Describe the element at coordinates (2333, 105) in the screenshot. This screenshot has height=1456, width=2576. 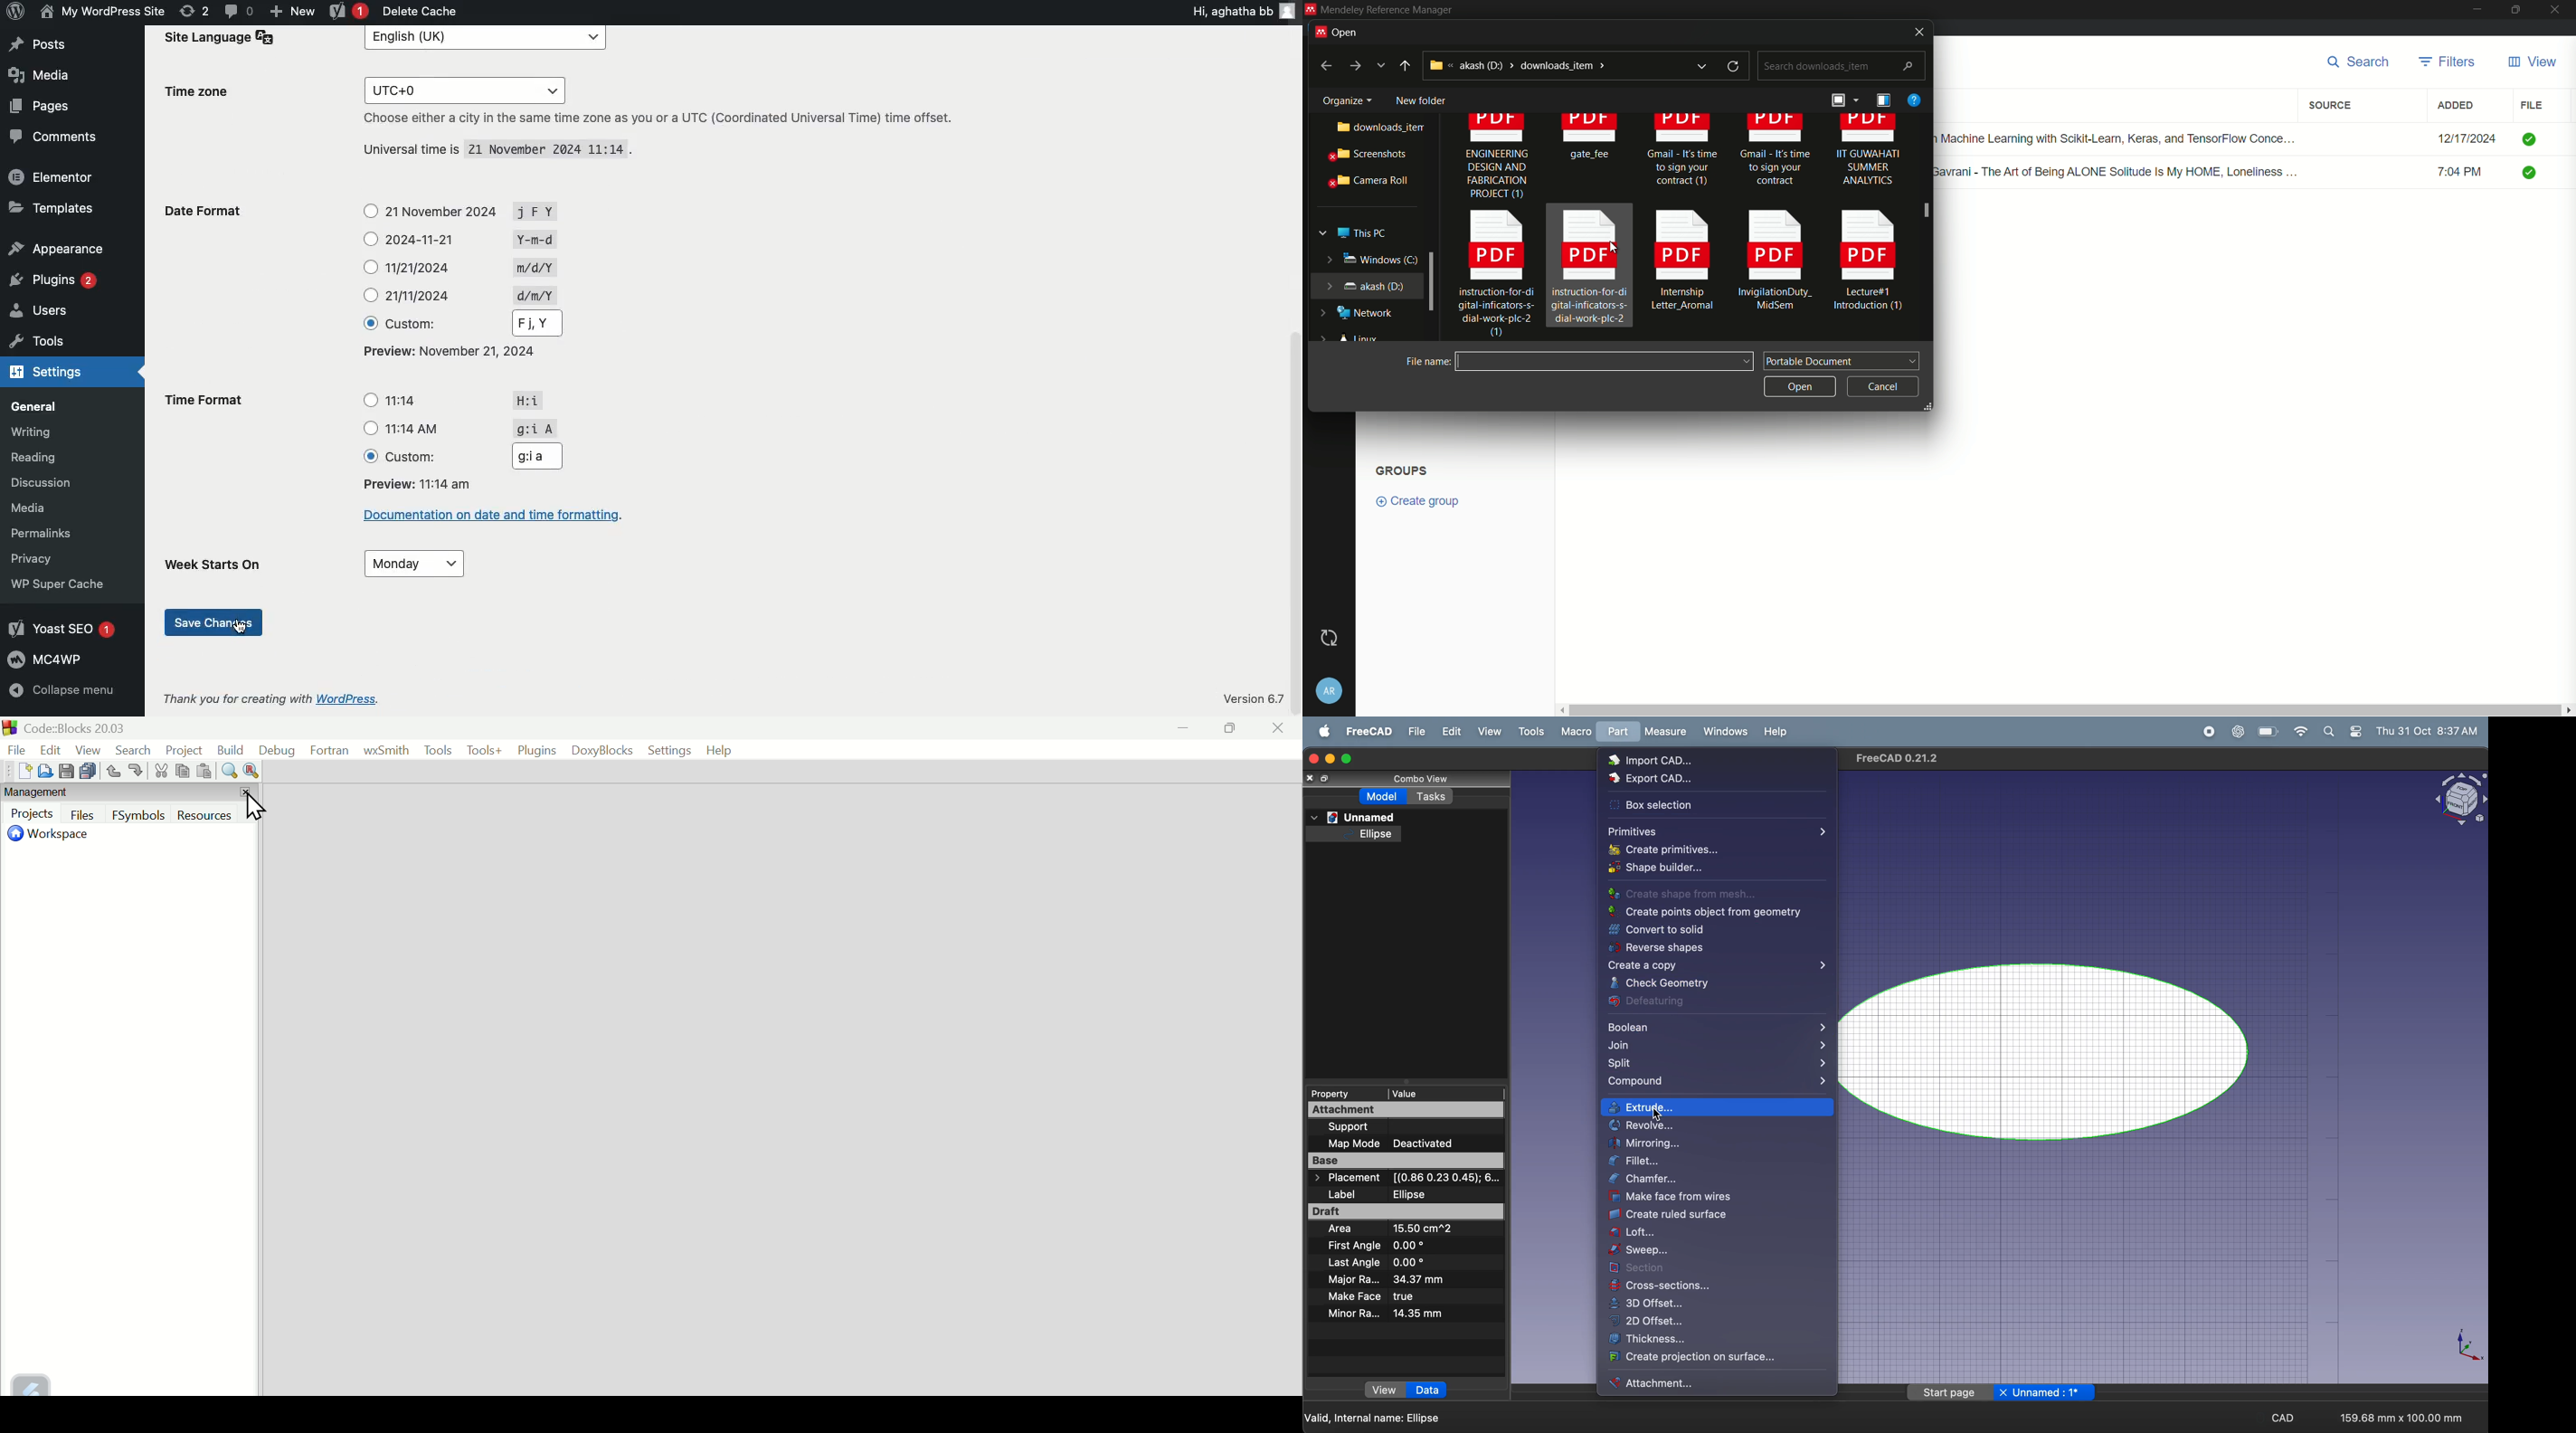
I see `source` at that location.